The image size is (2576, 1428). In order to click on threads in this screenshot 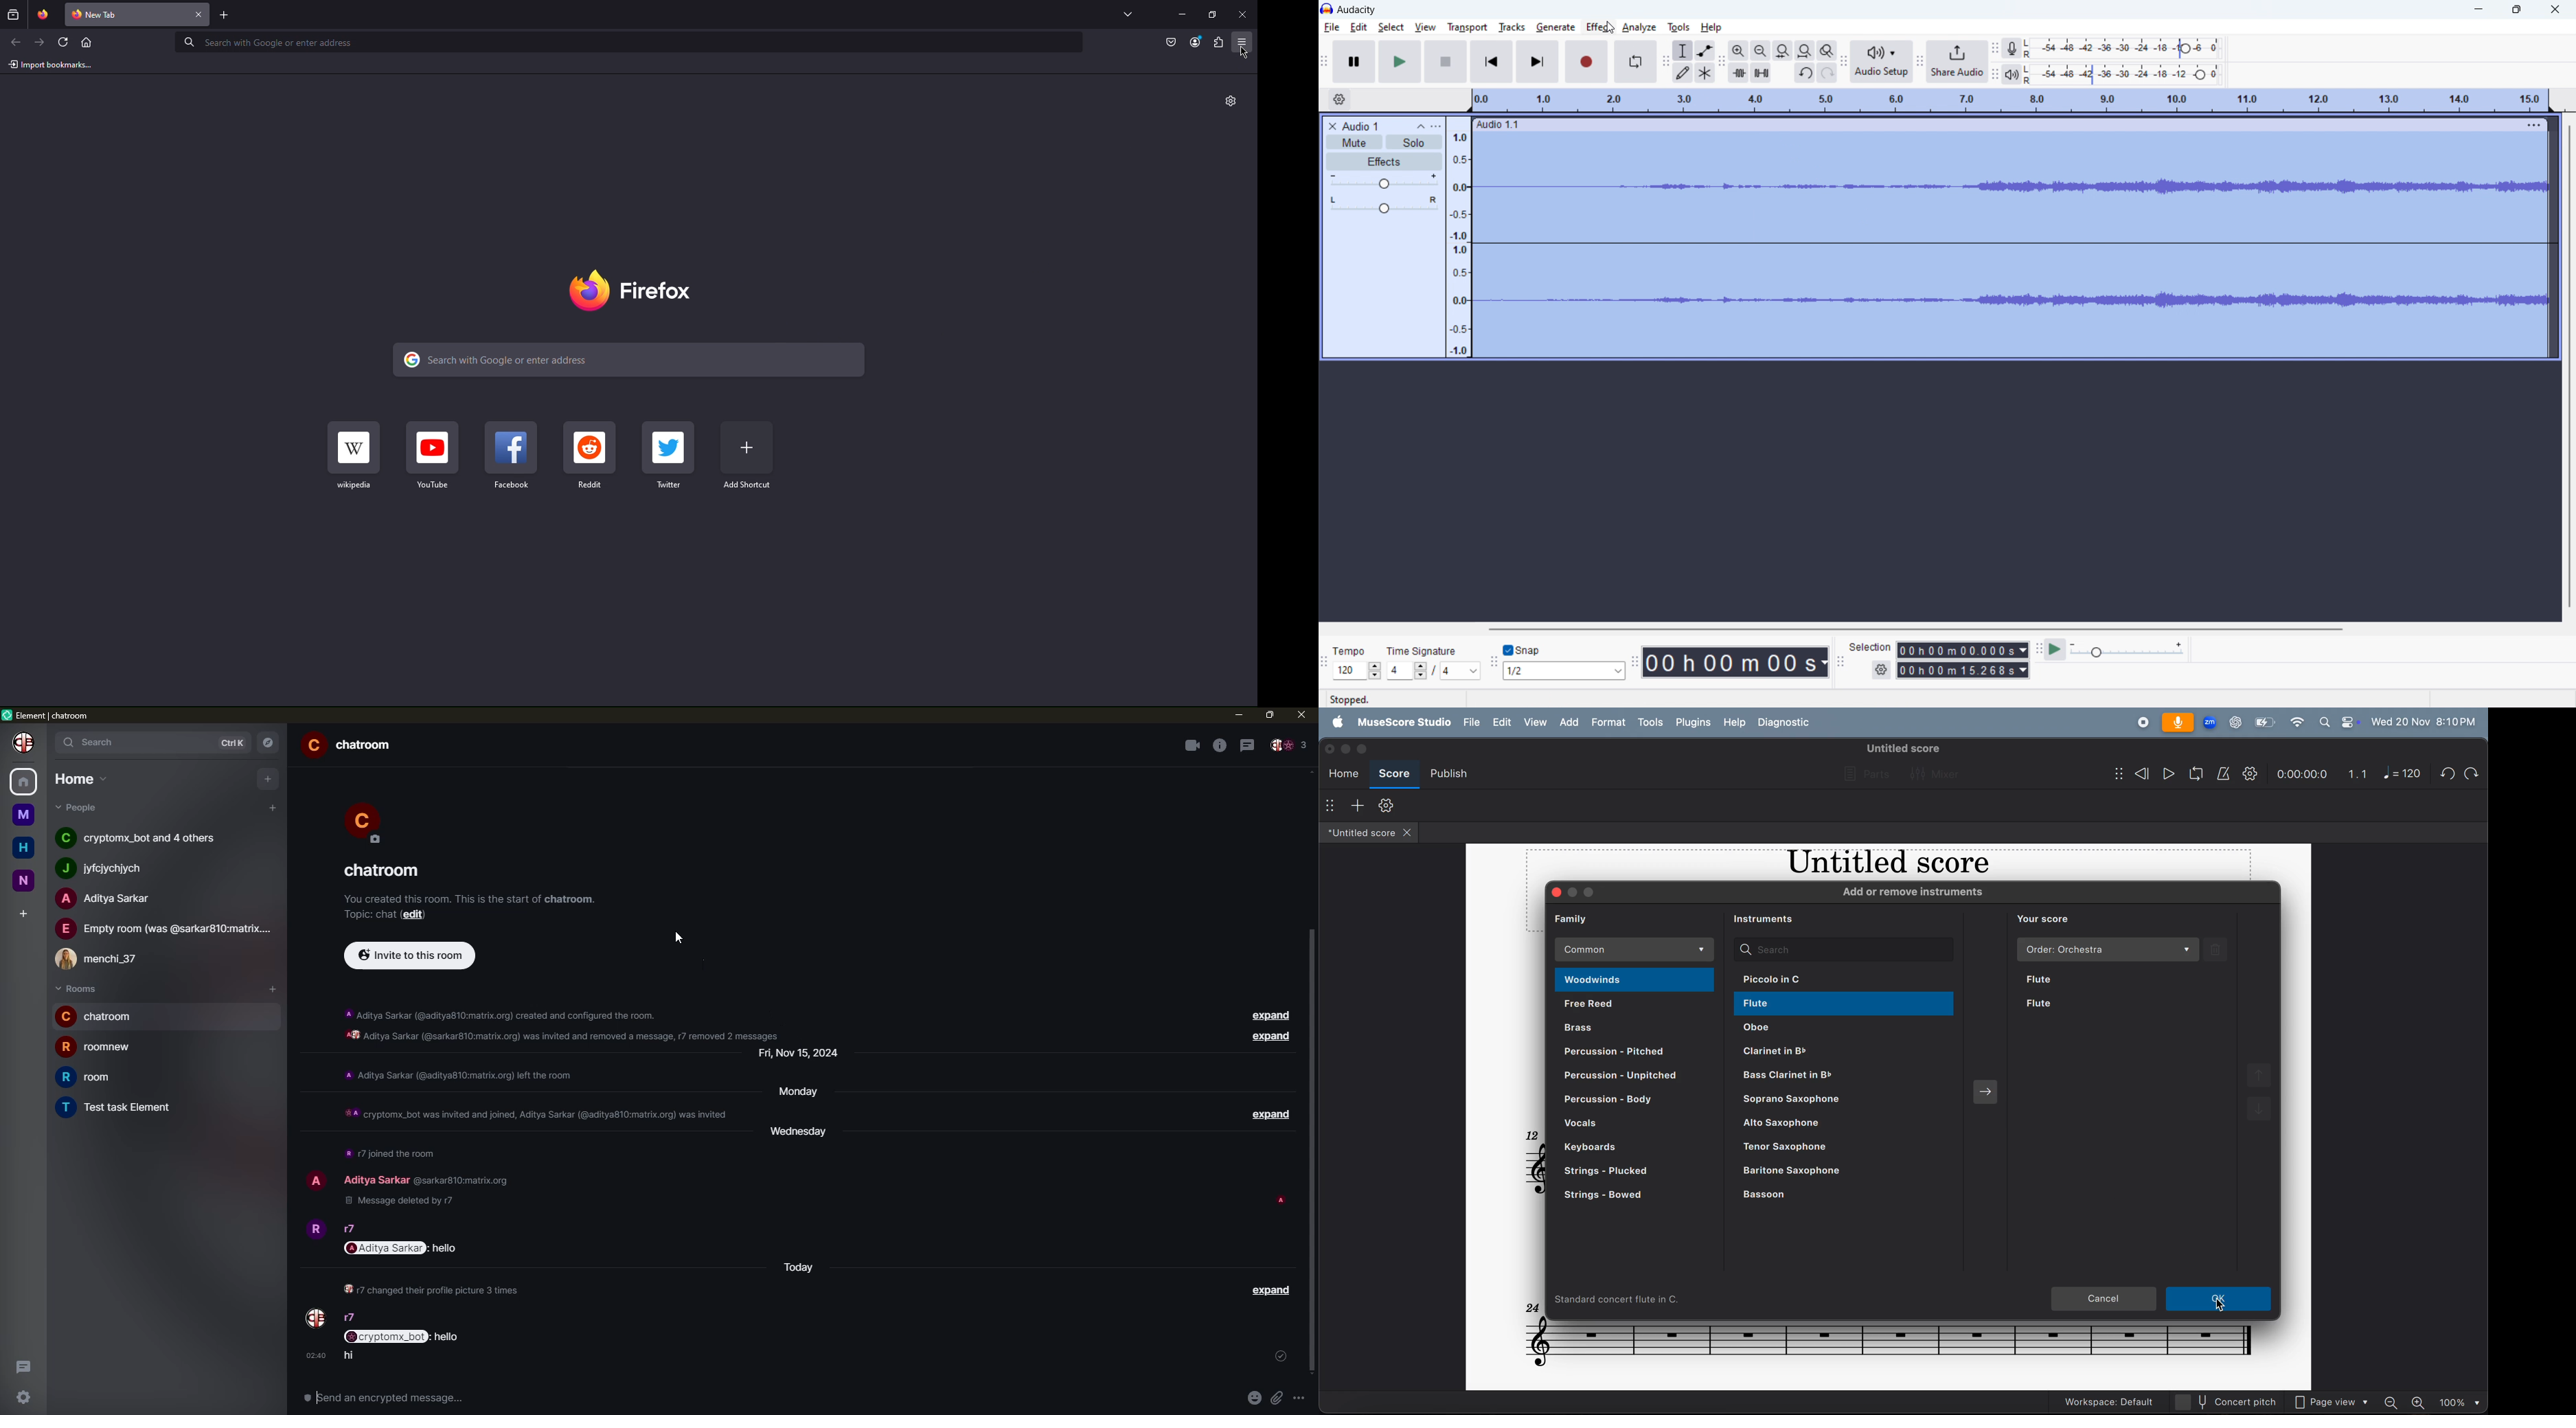, I will do `click(1247, 744)`.